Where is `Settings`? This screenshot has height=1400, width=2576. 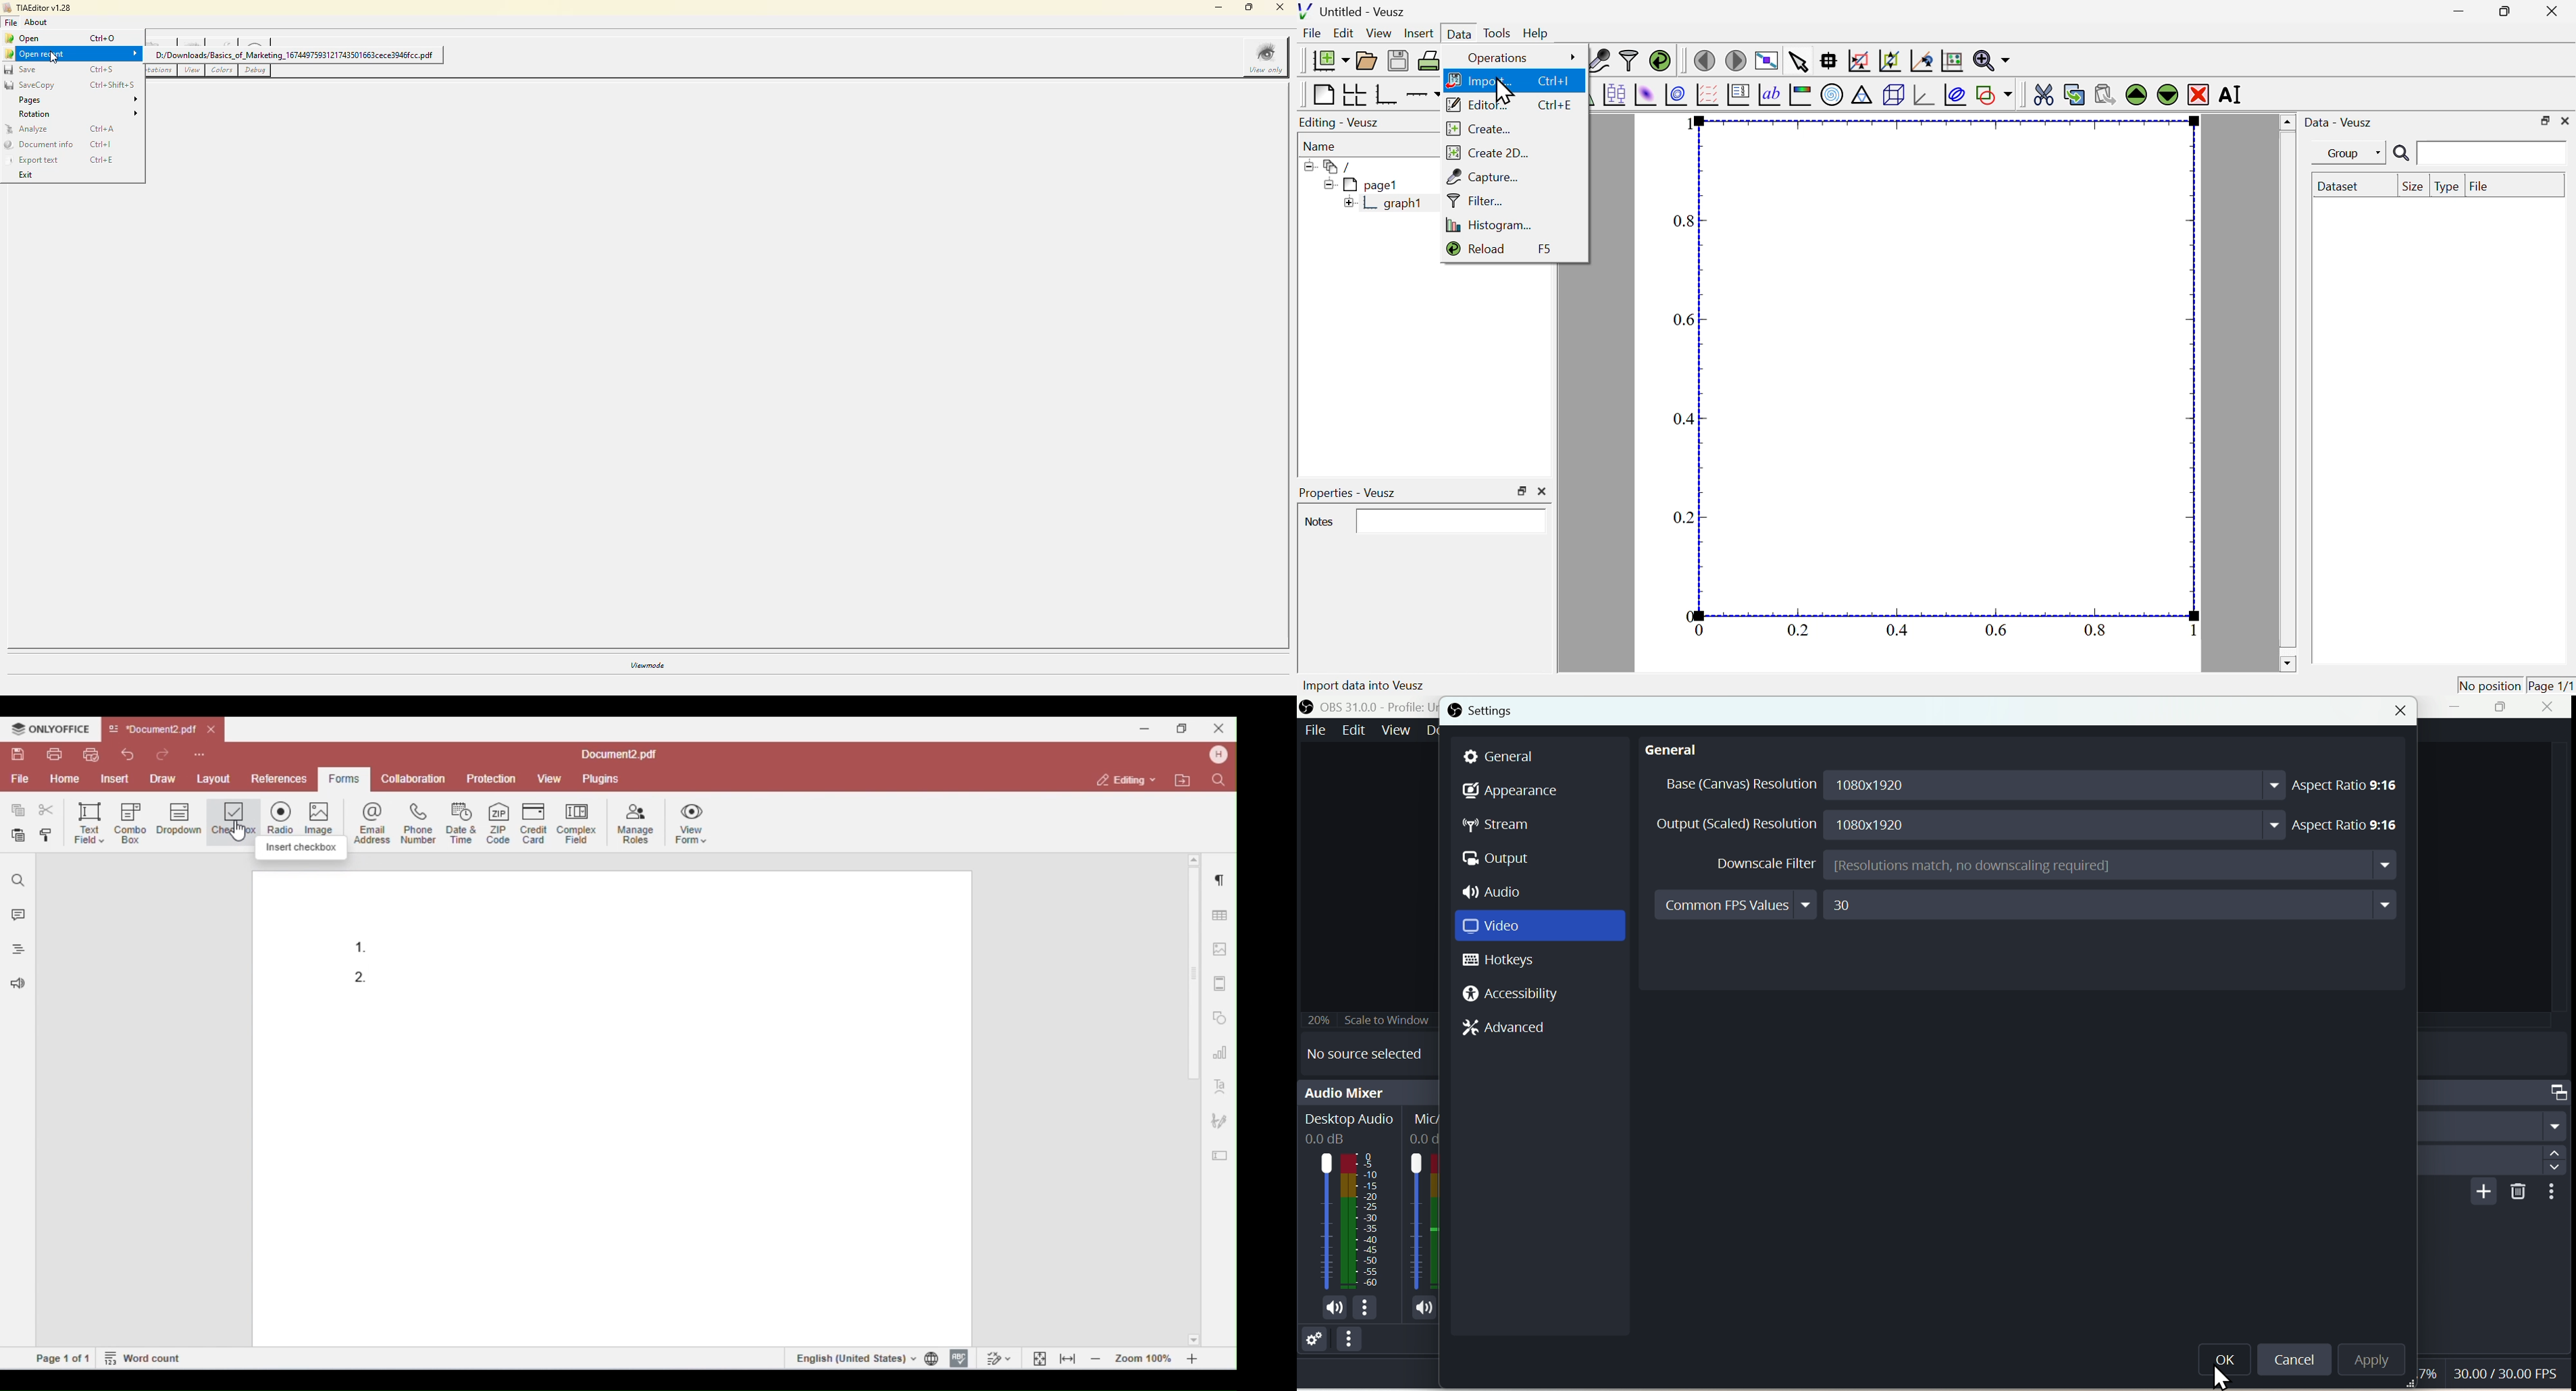 Settings is located at coordinates (1485, 710).